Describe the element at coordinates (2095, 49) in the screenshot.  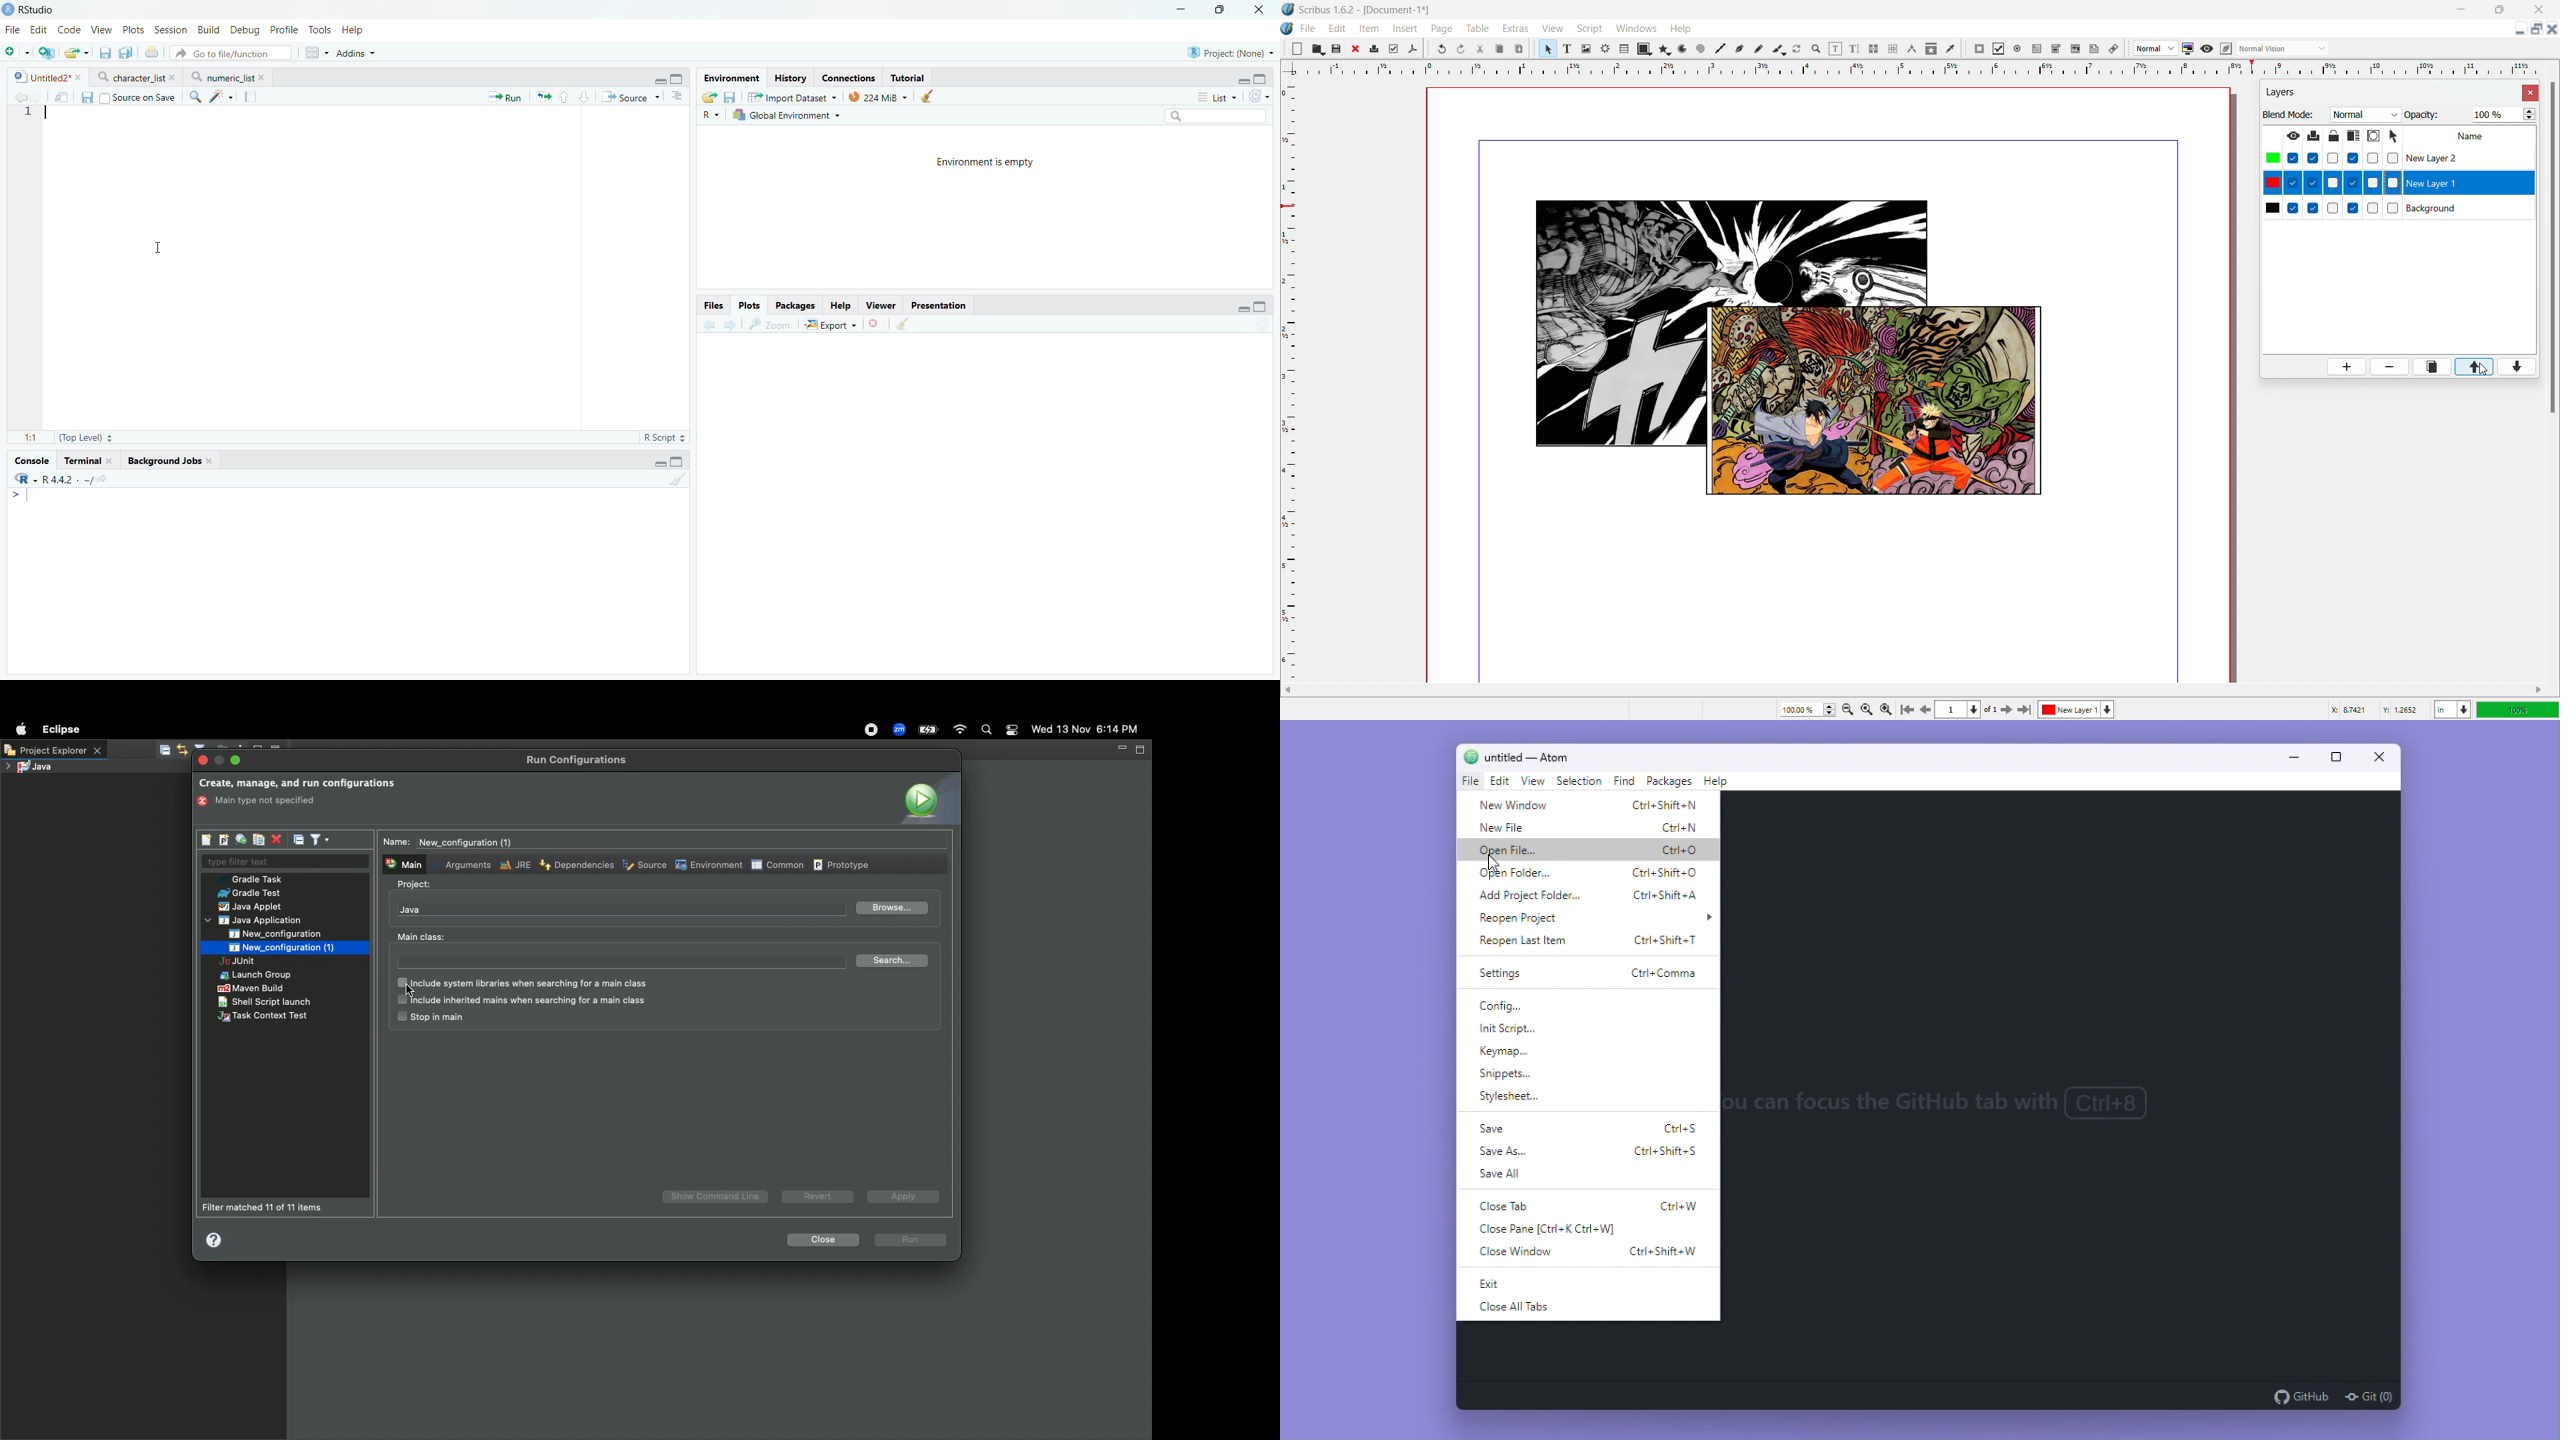
I see `text annotation` at that location.